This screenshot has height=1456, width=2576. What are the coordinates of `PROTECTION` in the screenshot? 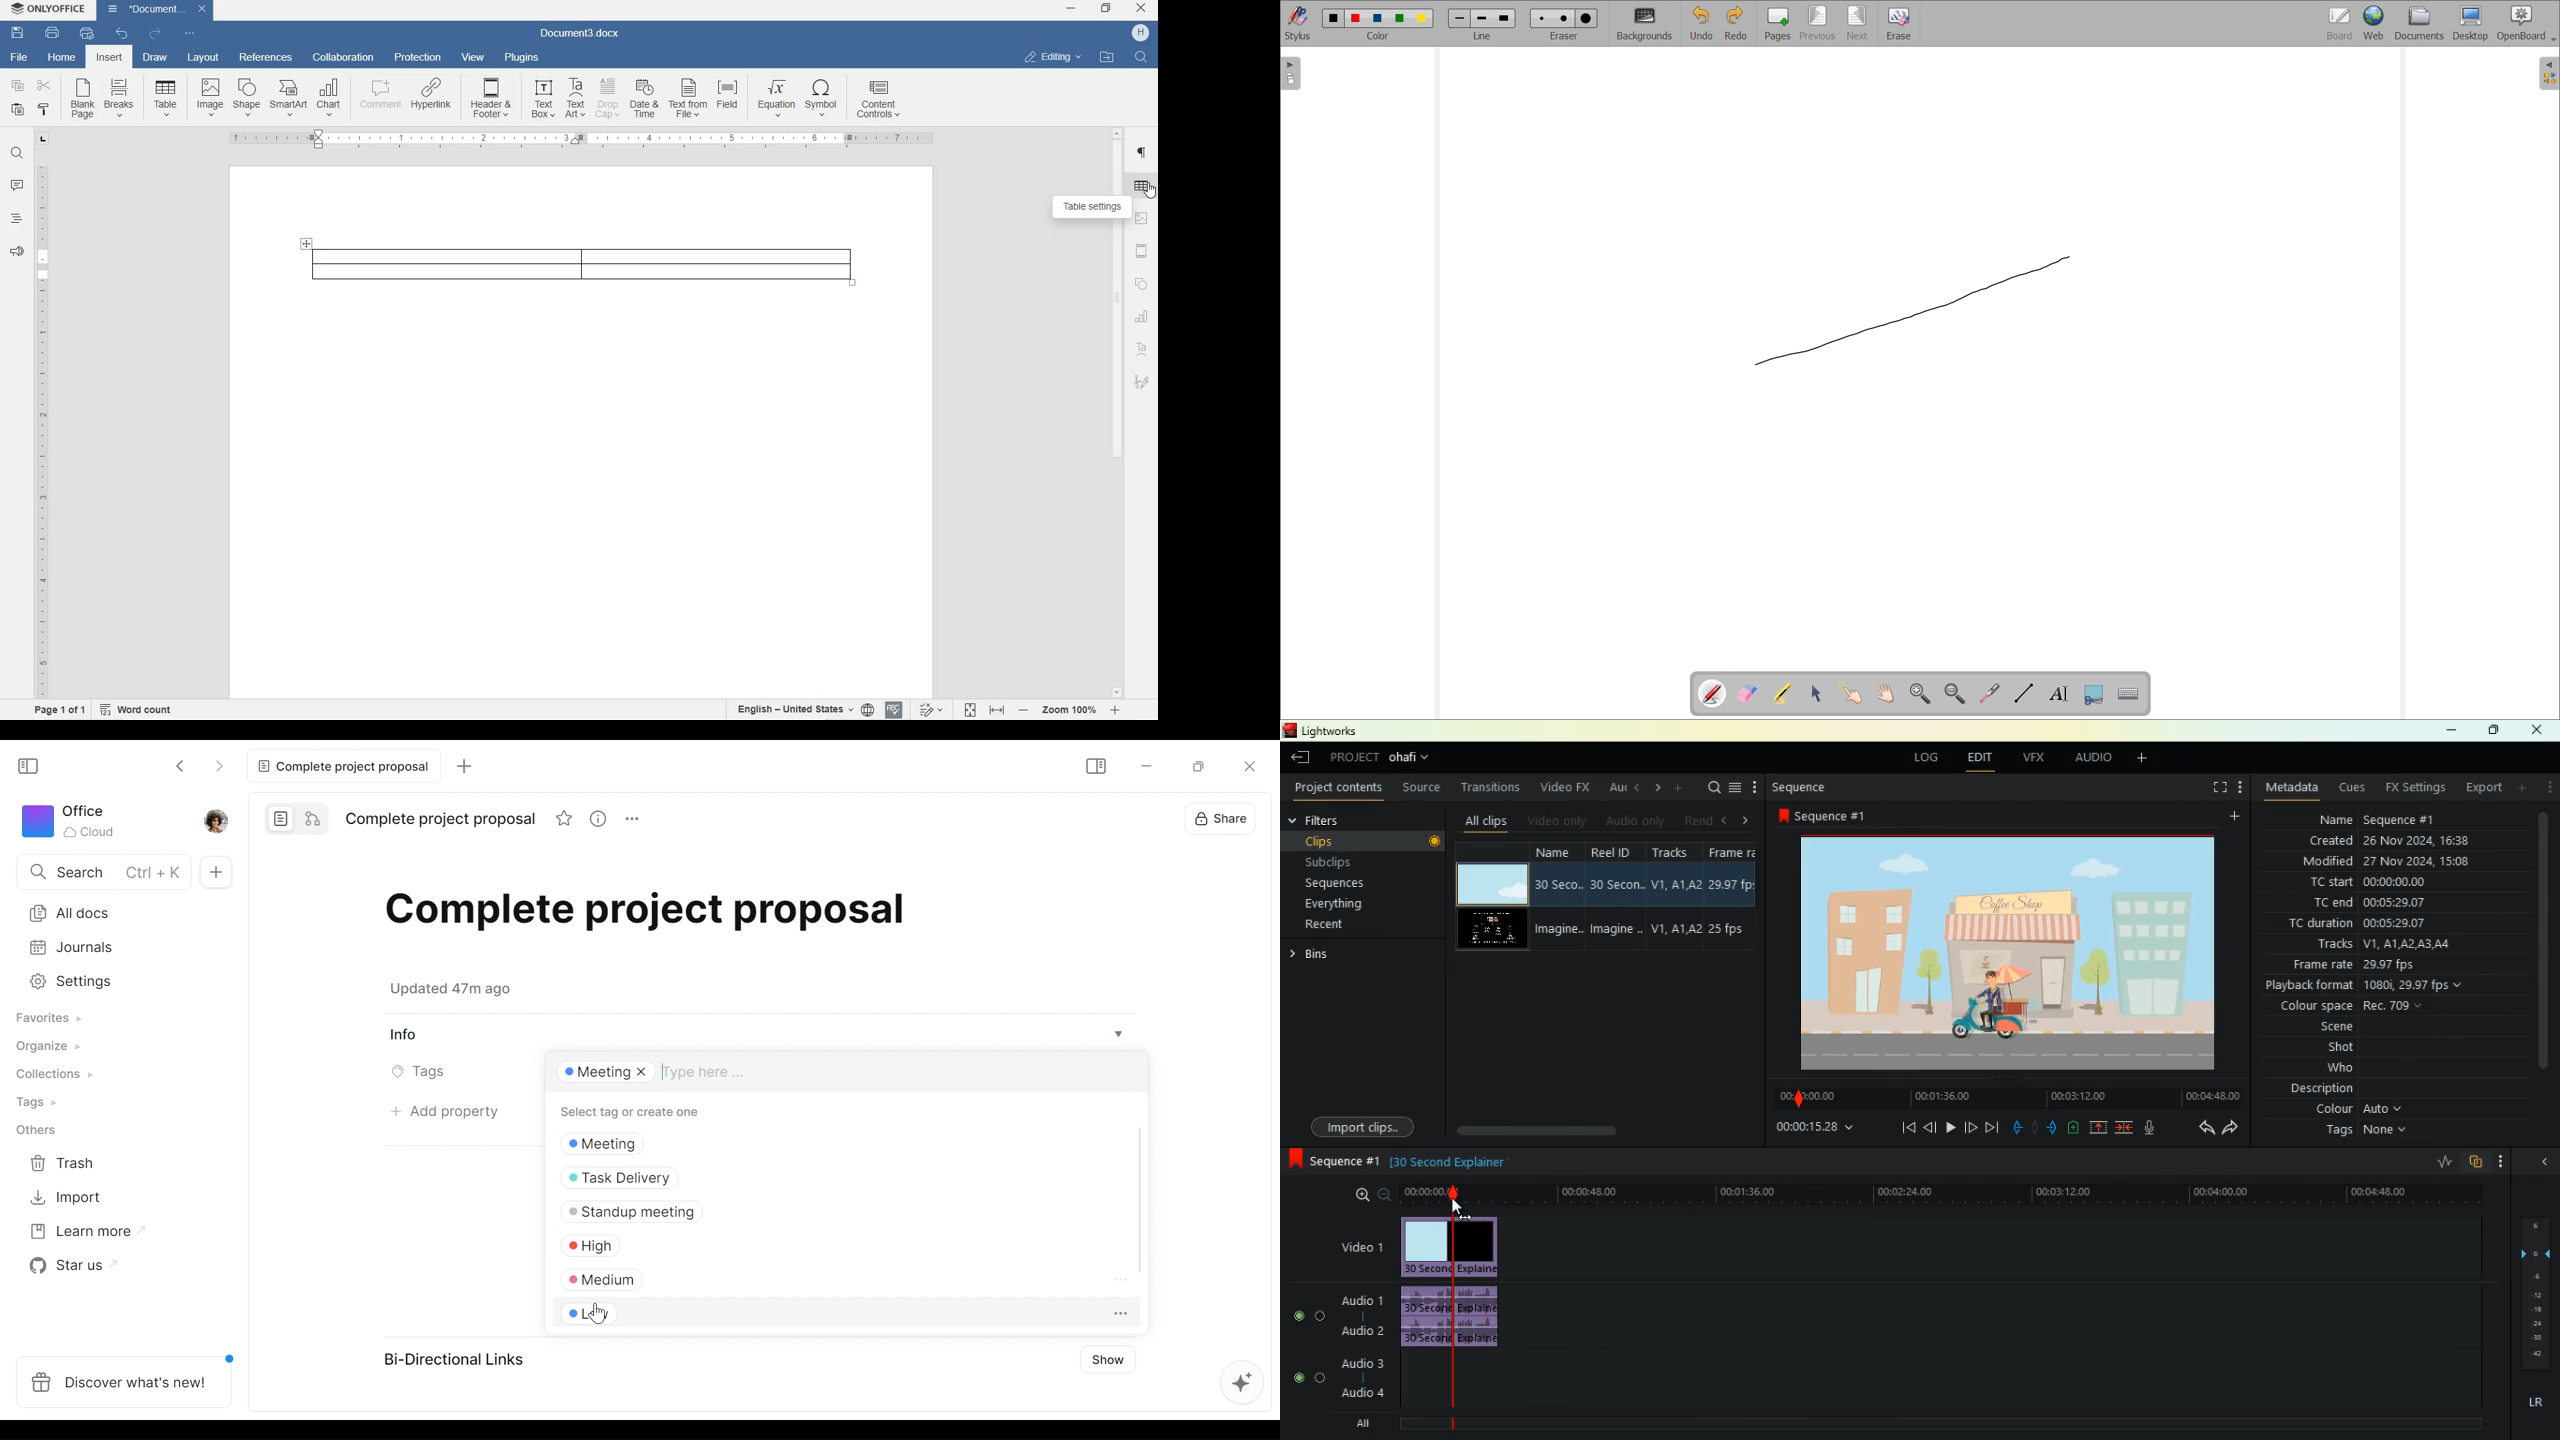 It's located at (417, 59).